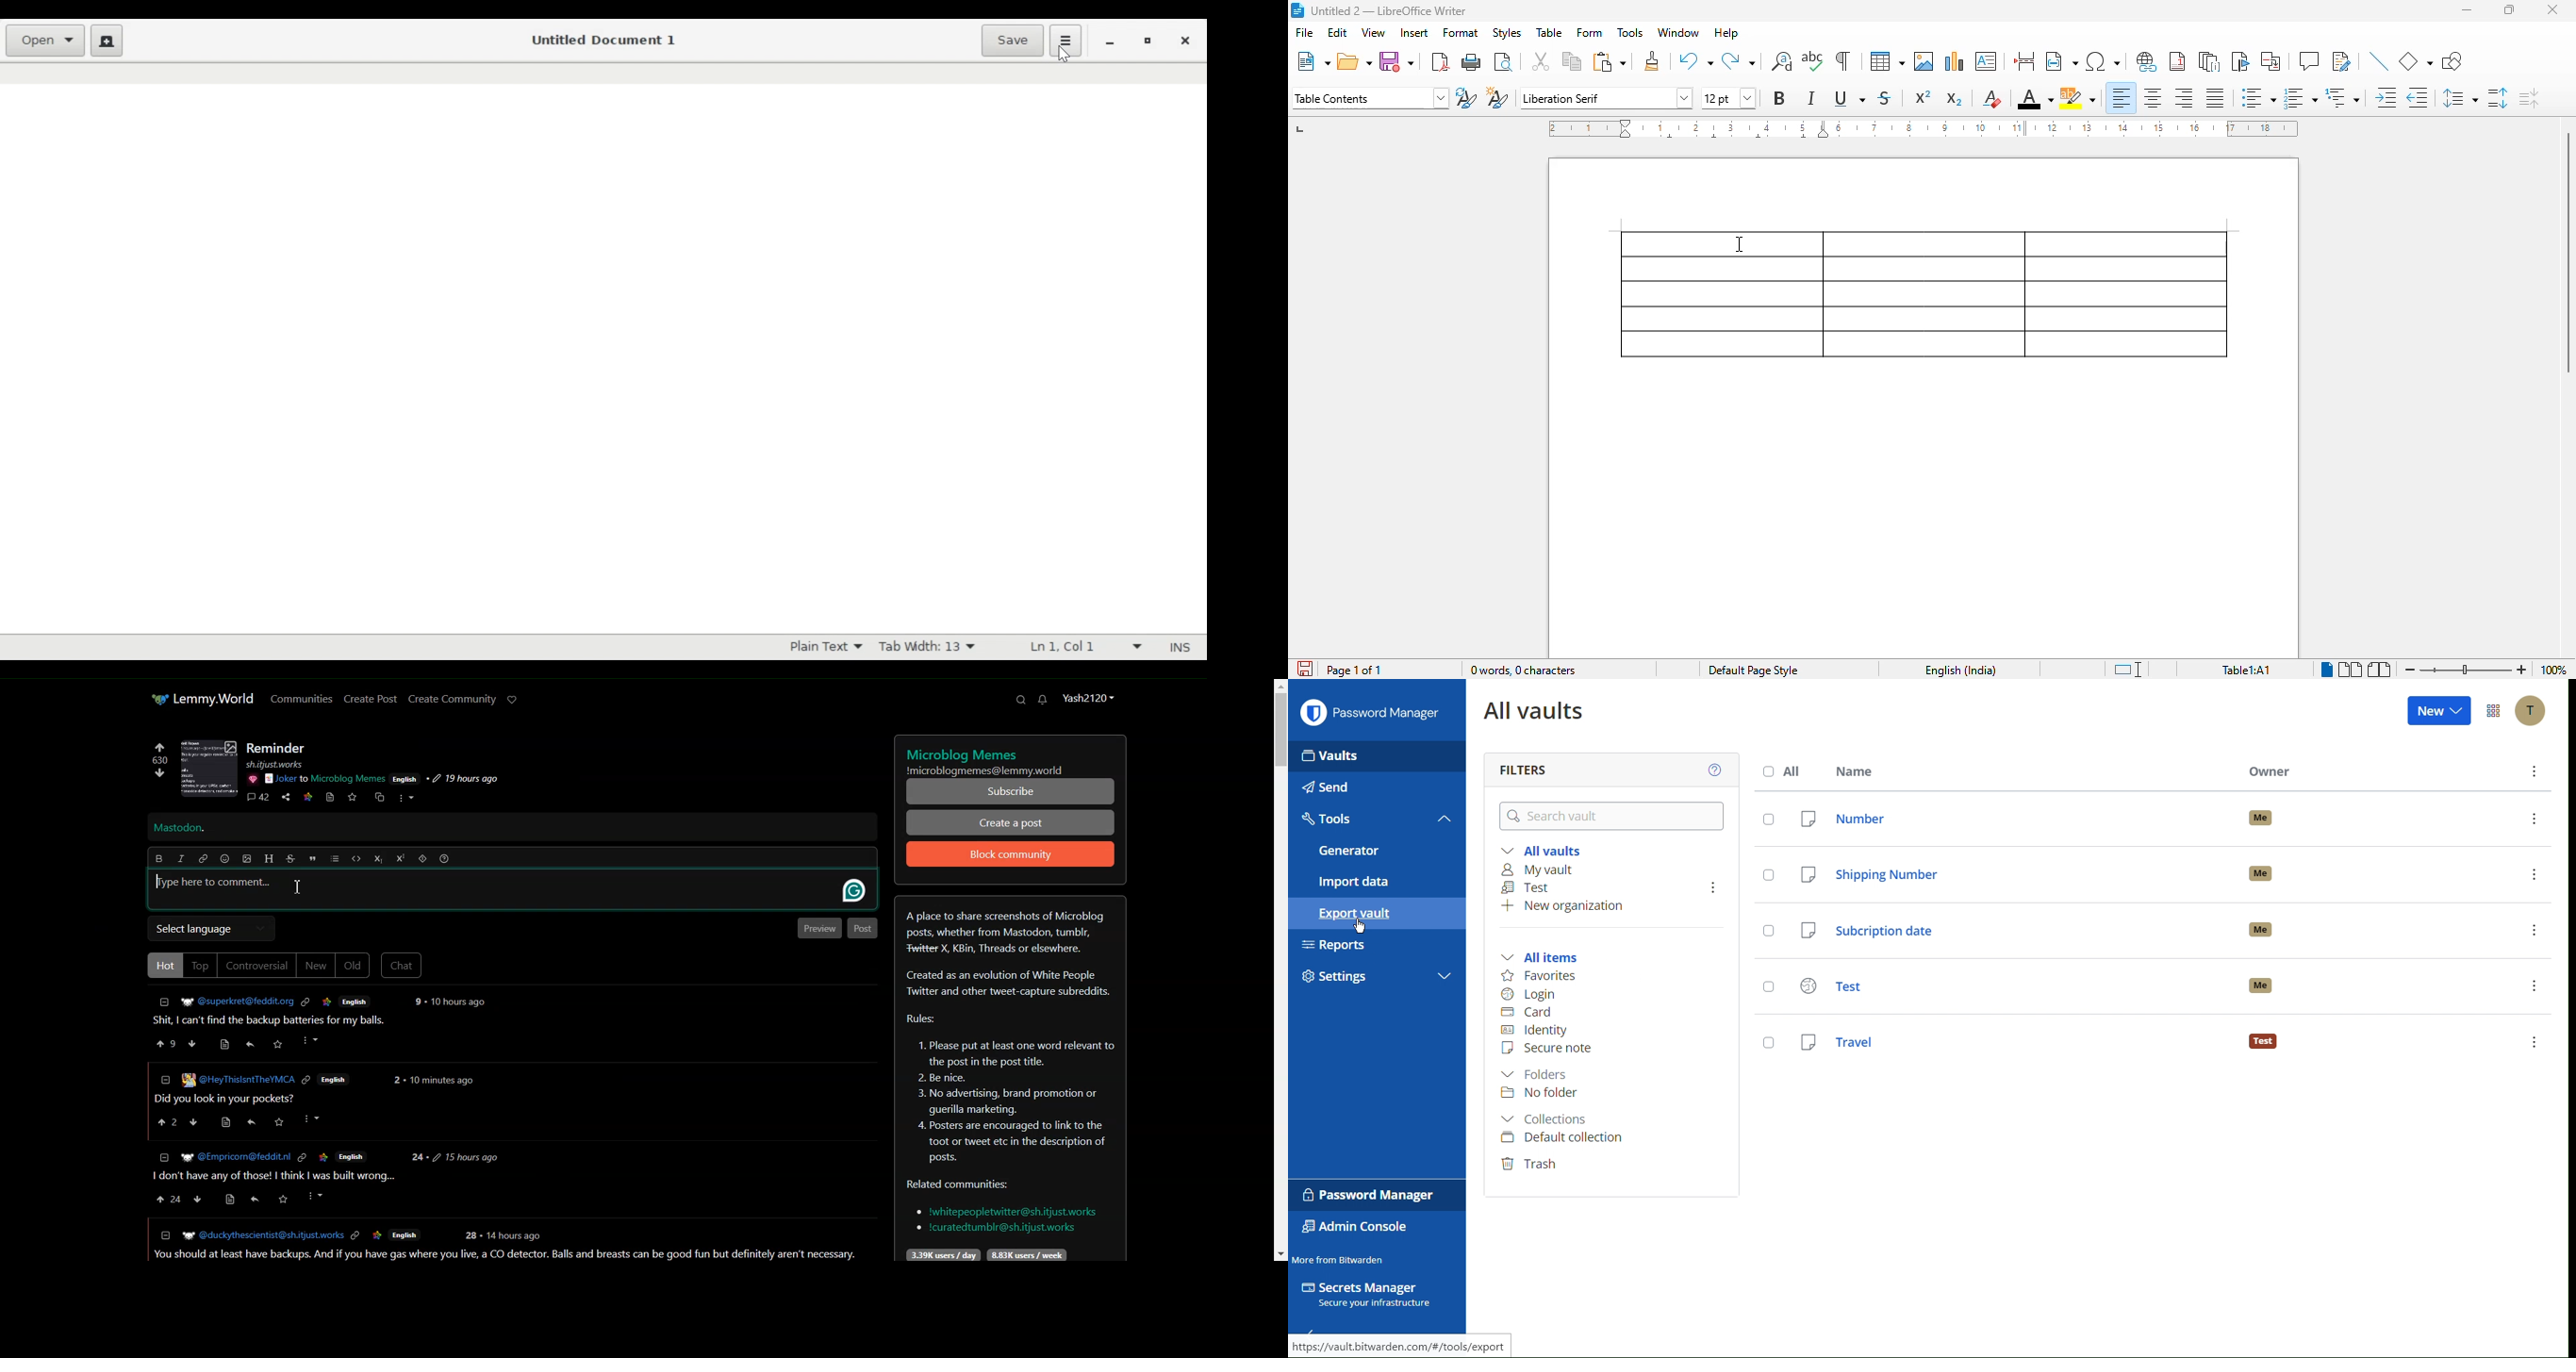 This screenshot has width=2576, height=1372. Describe the element at coordinates (1540, 61) in the screenshot. I see `cut` at that location.